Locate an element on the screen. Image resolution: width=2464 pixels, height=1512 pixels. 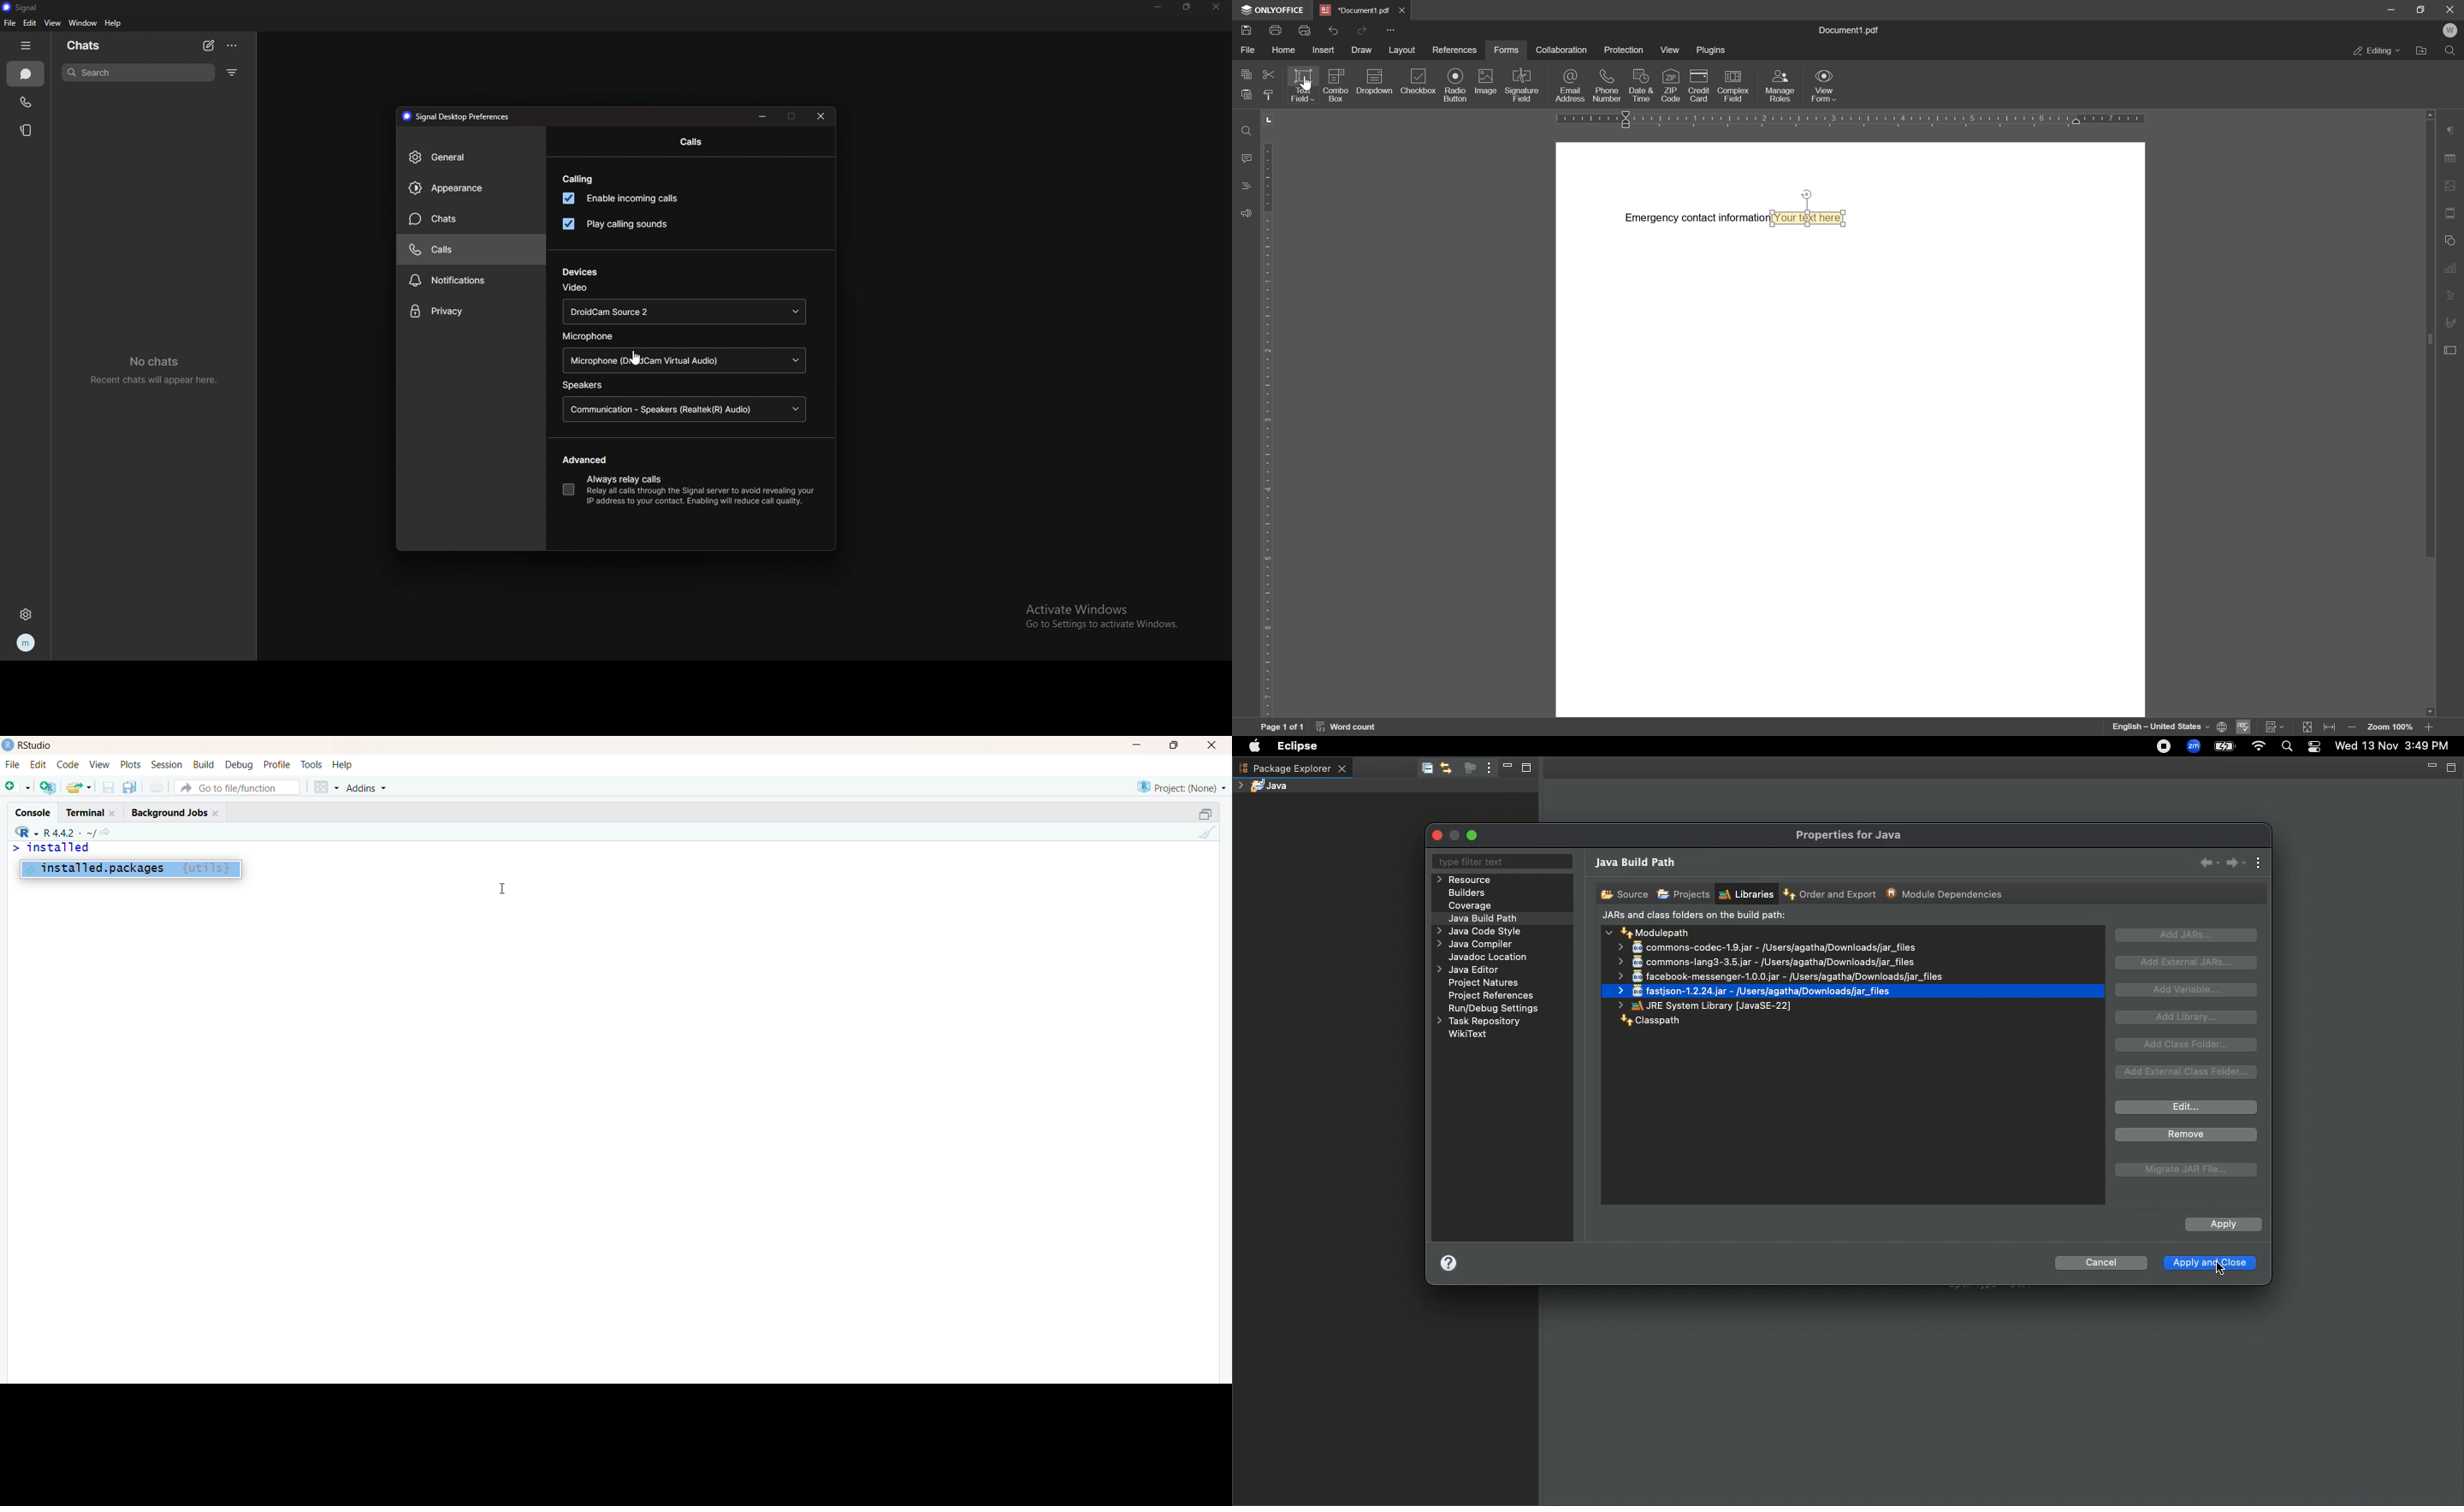
scroll up is located at coordinates (2430, 112).